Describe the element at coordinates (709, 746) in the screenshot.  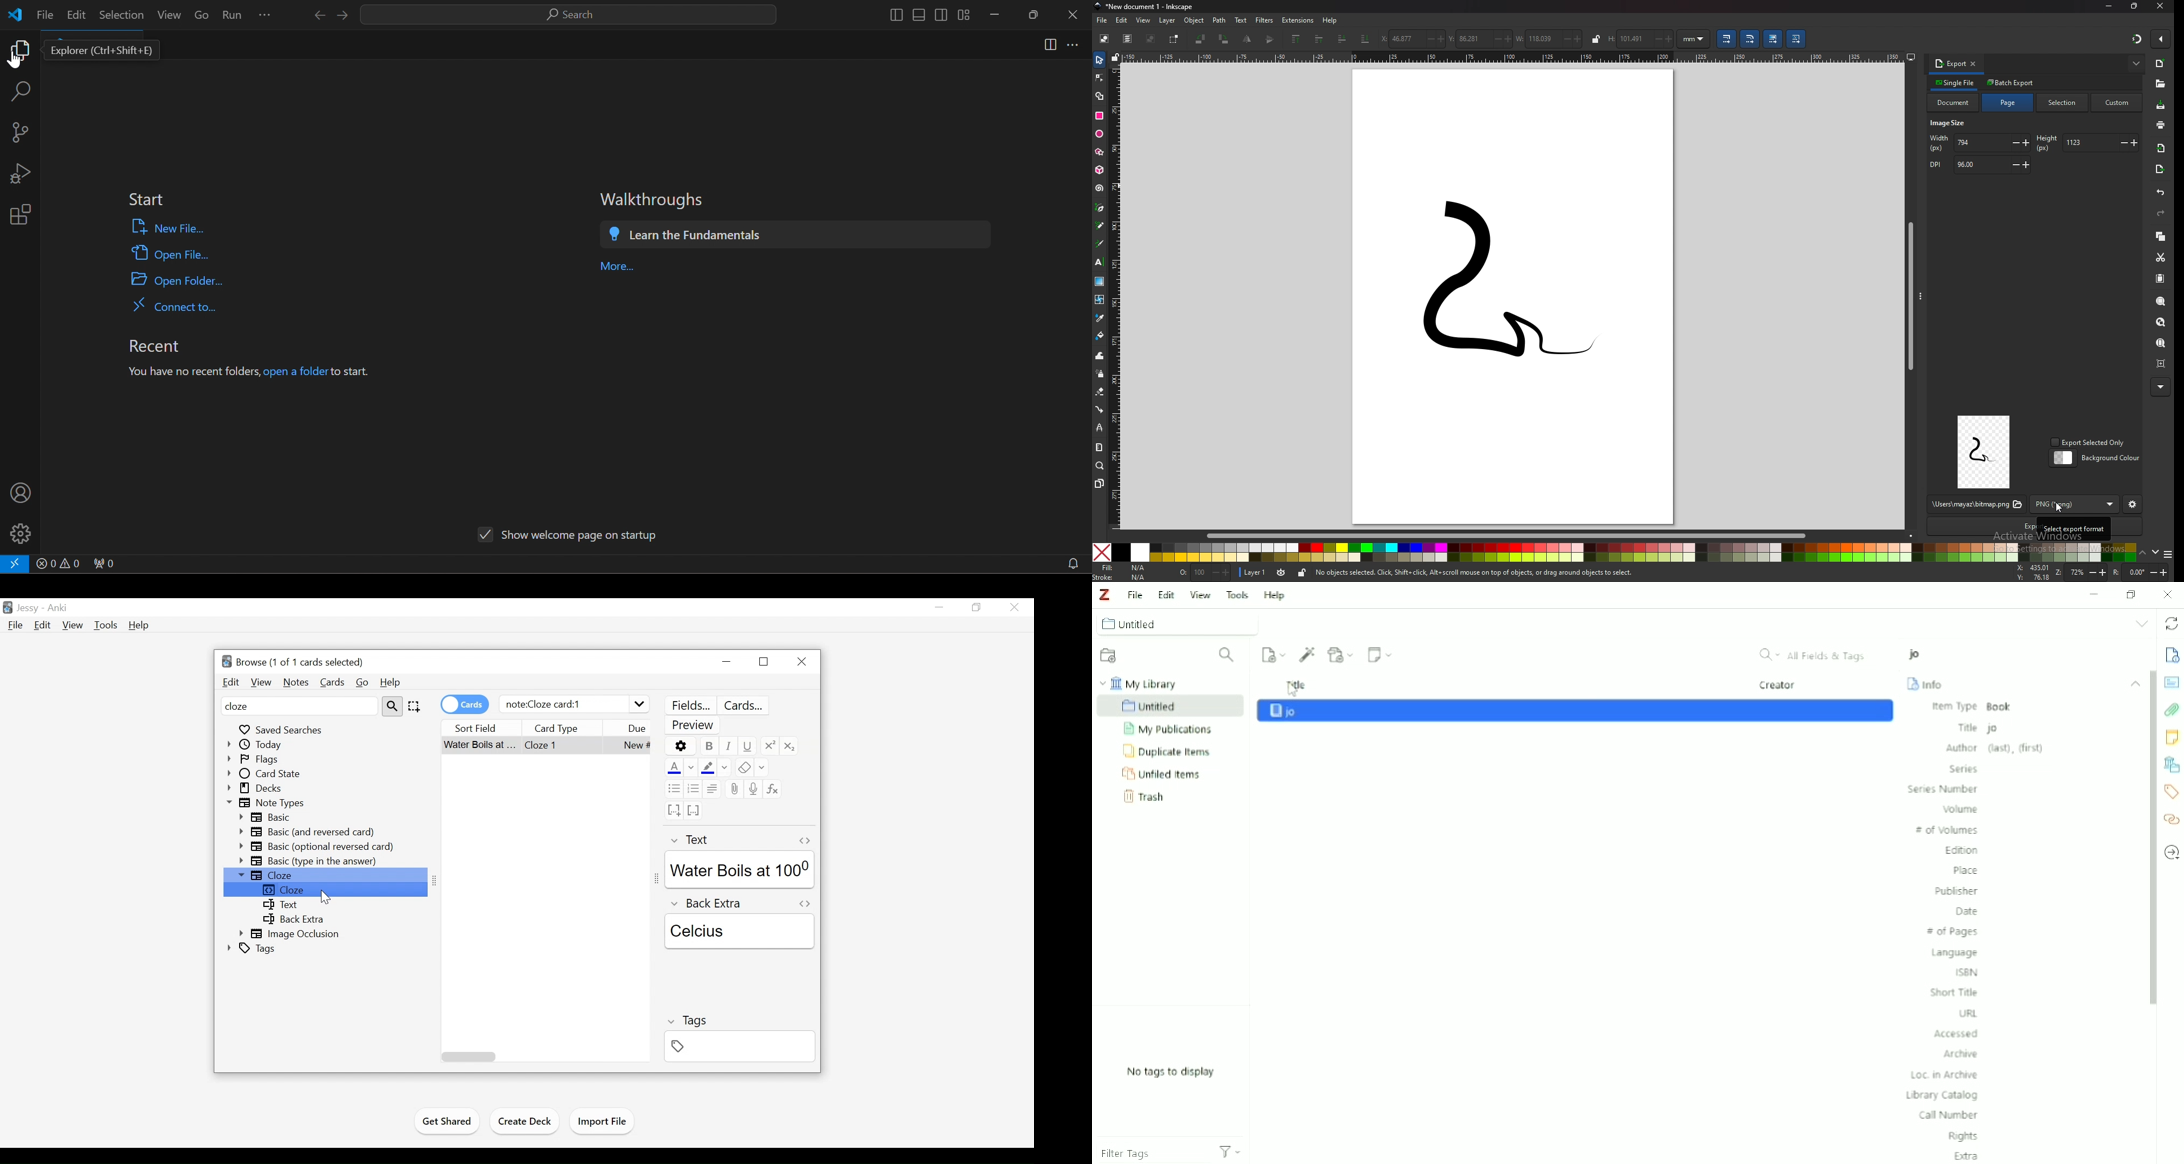
I see `Bold` at that location.